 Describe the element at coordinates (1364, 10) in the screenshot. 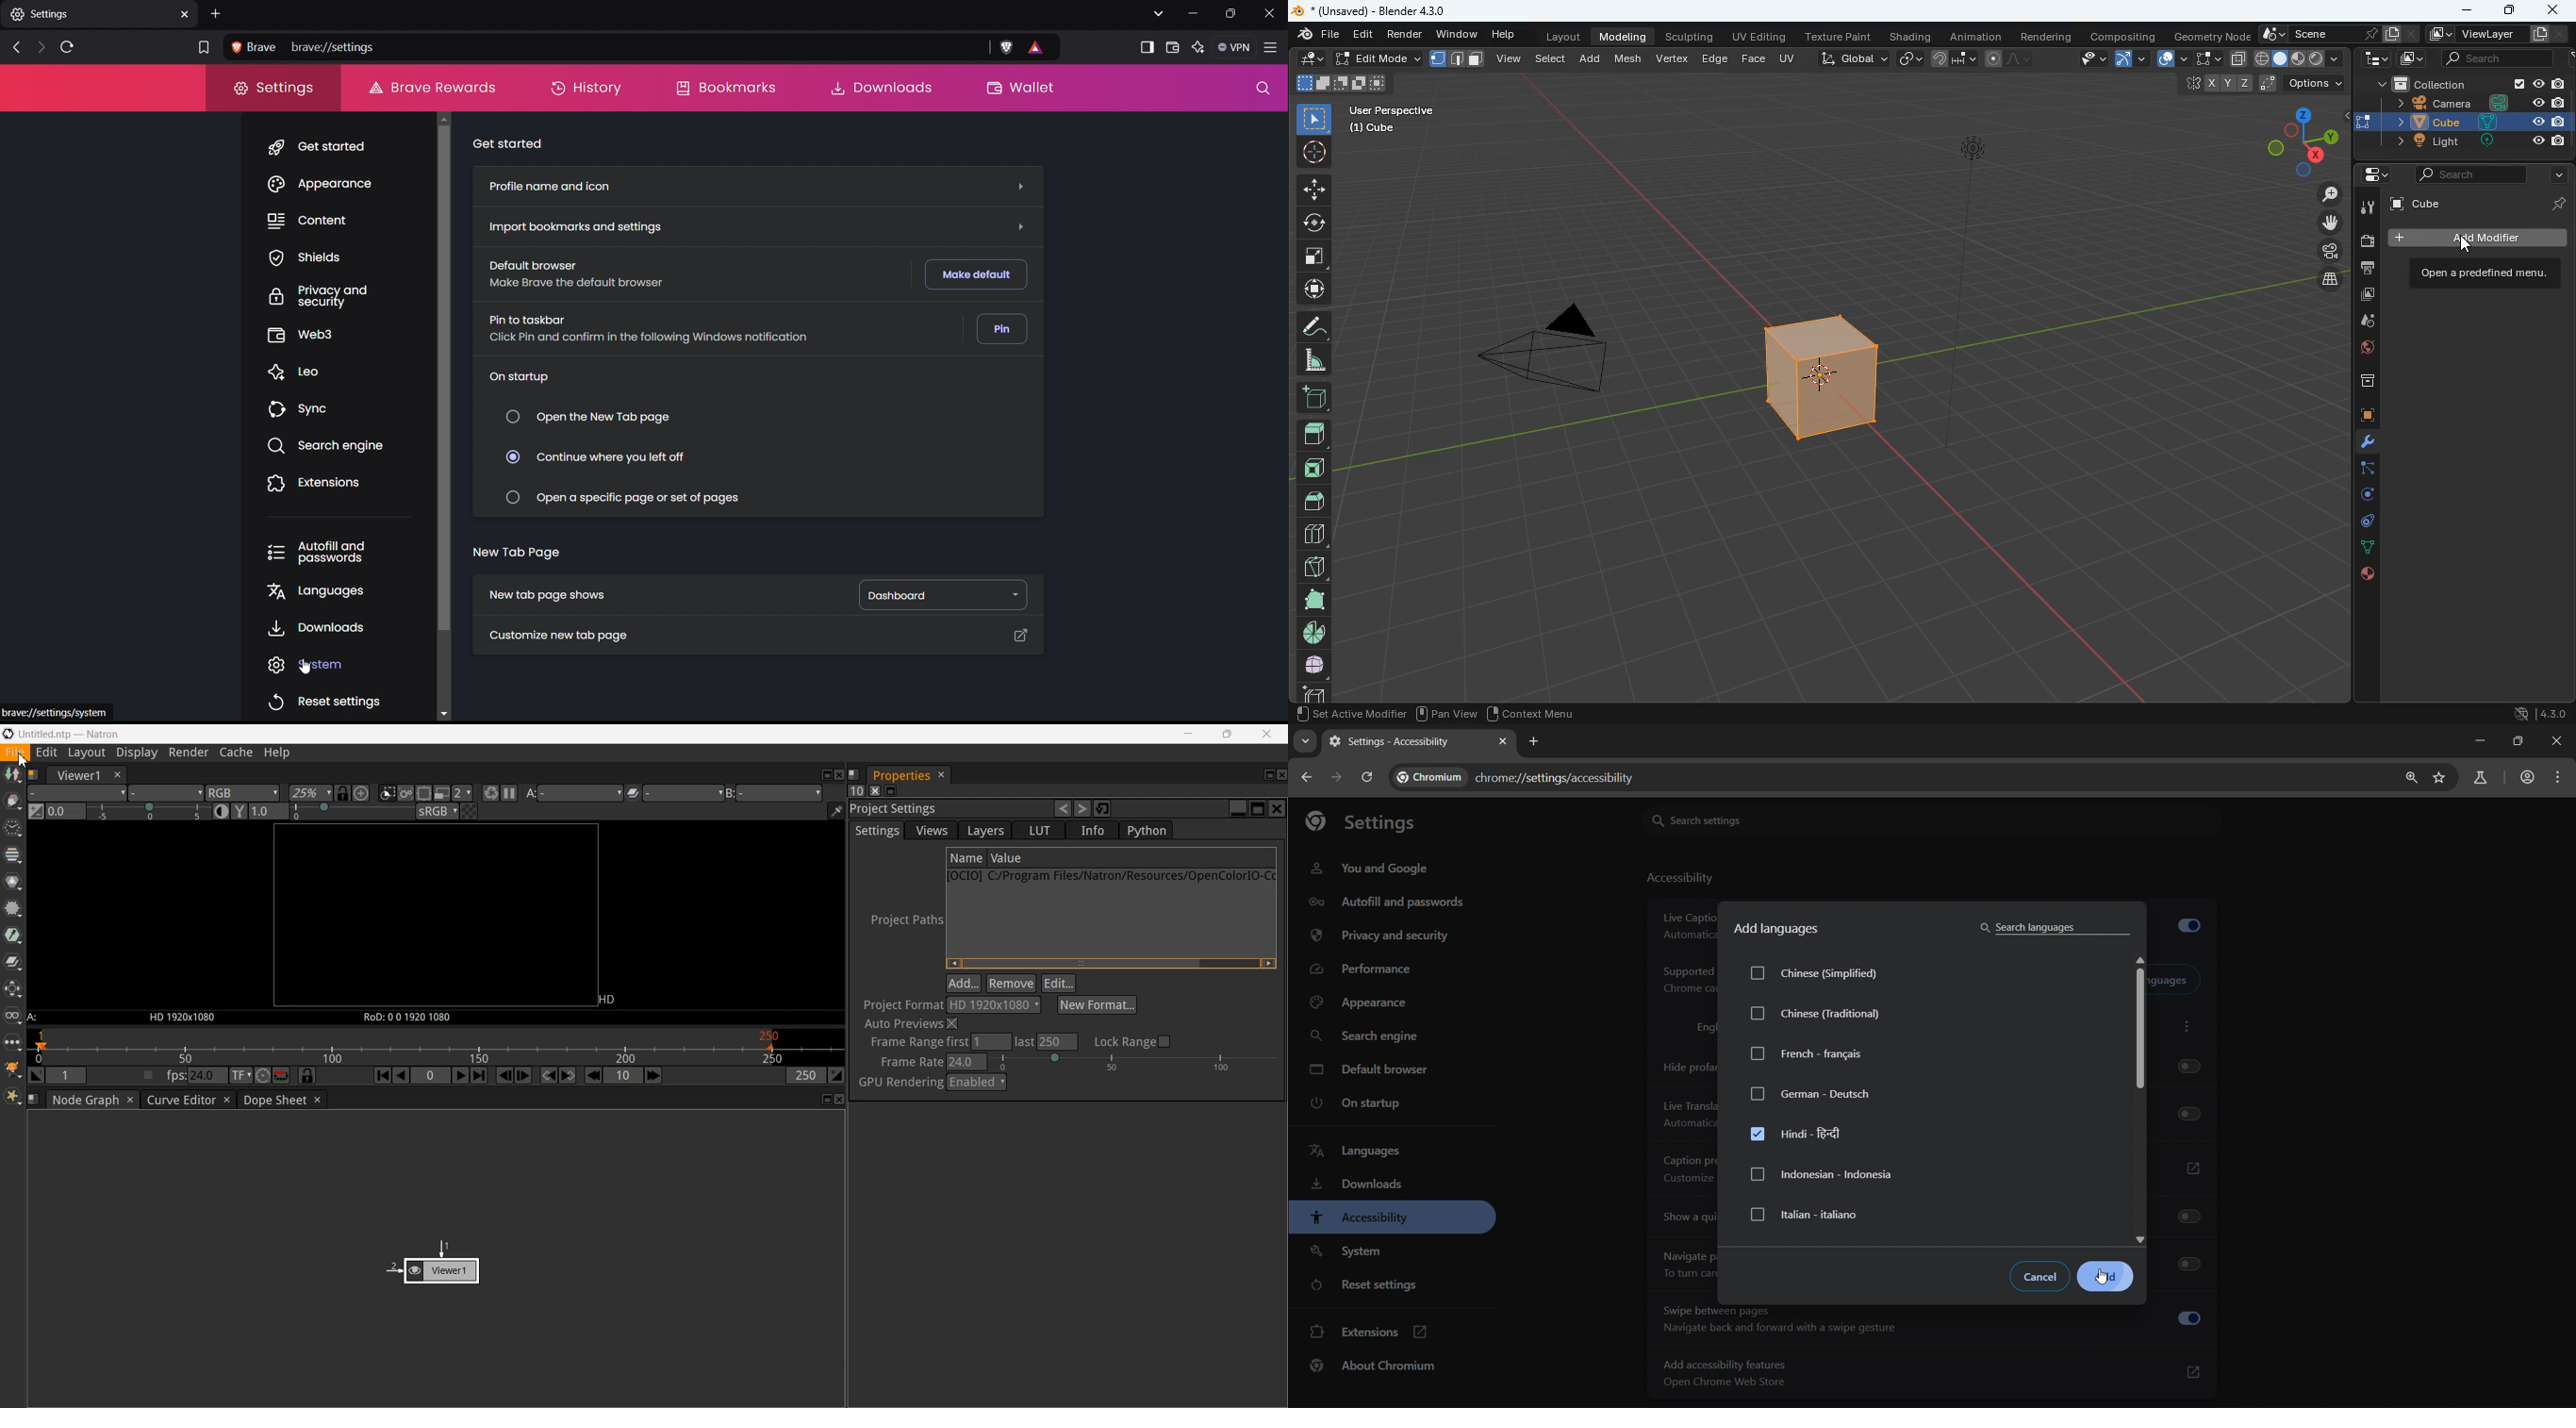

I see `blender` at that location.